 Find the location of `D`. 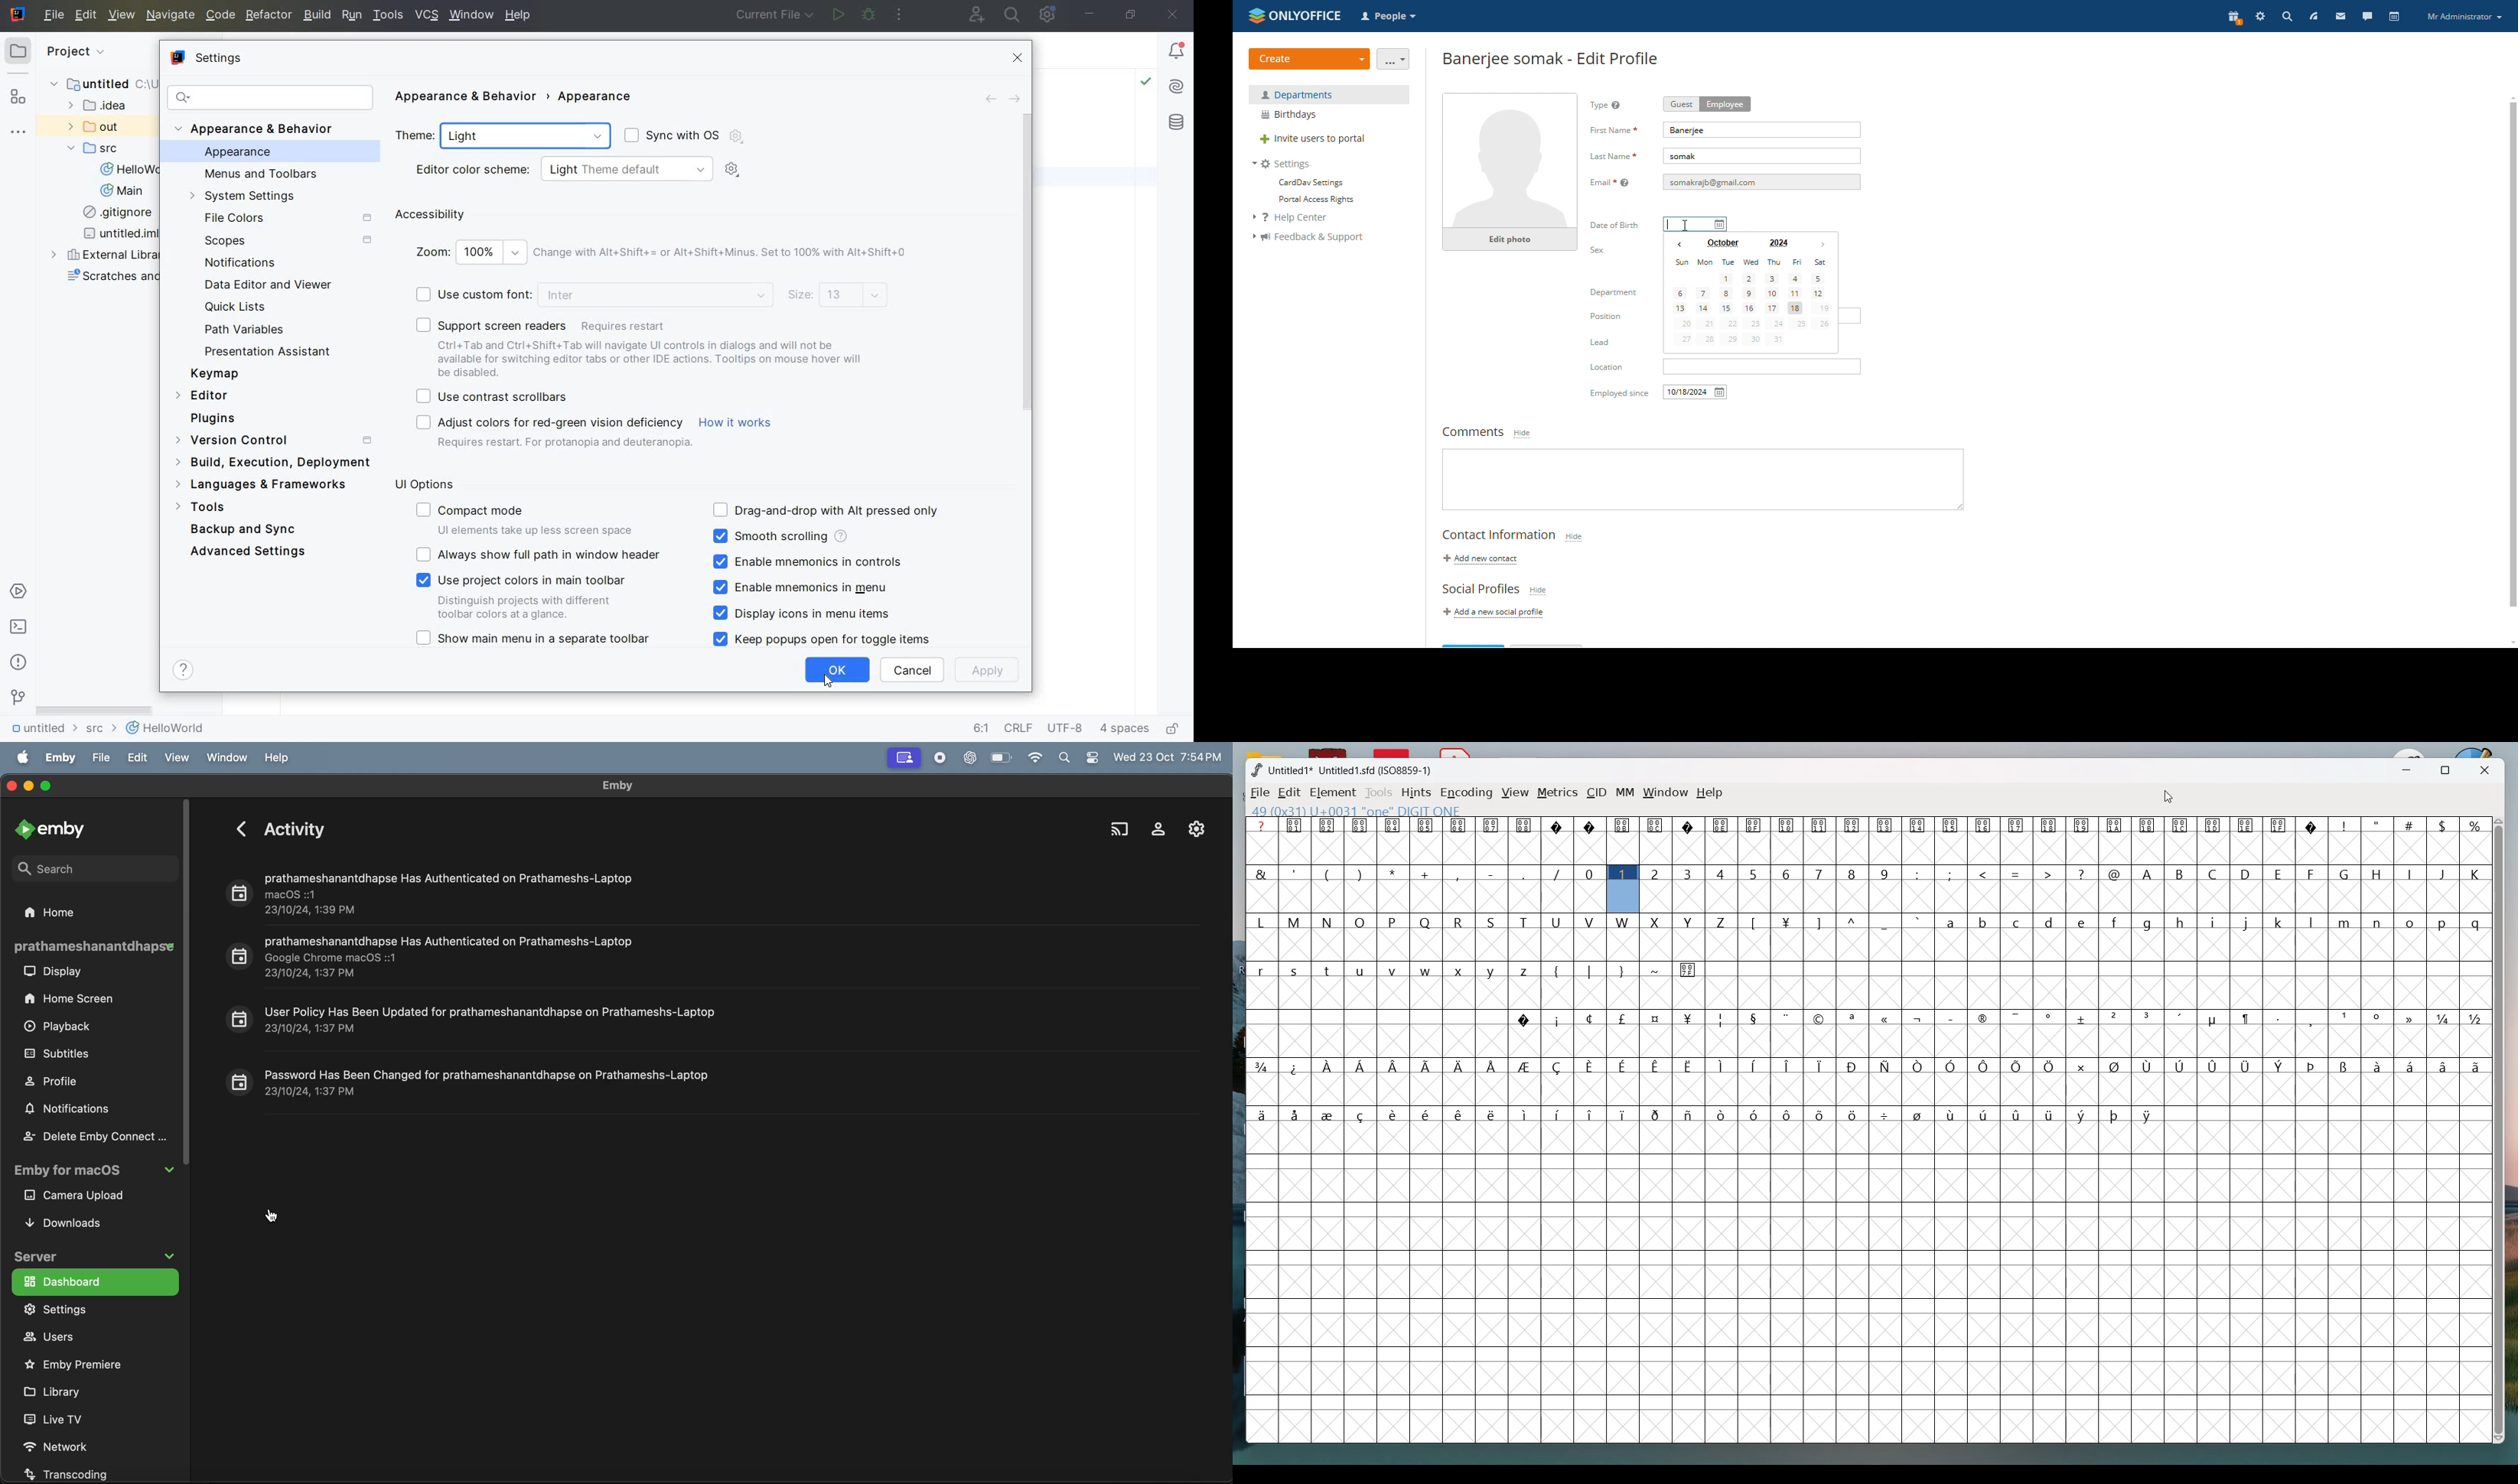

D is located at coordinates (2248, 873).